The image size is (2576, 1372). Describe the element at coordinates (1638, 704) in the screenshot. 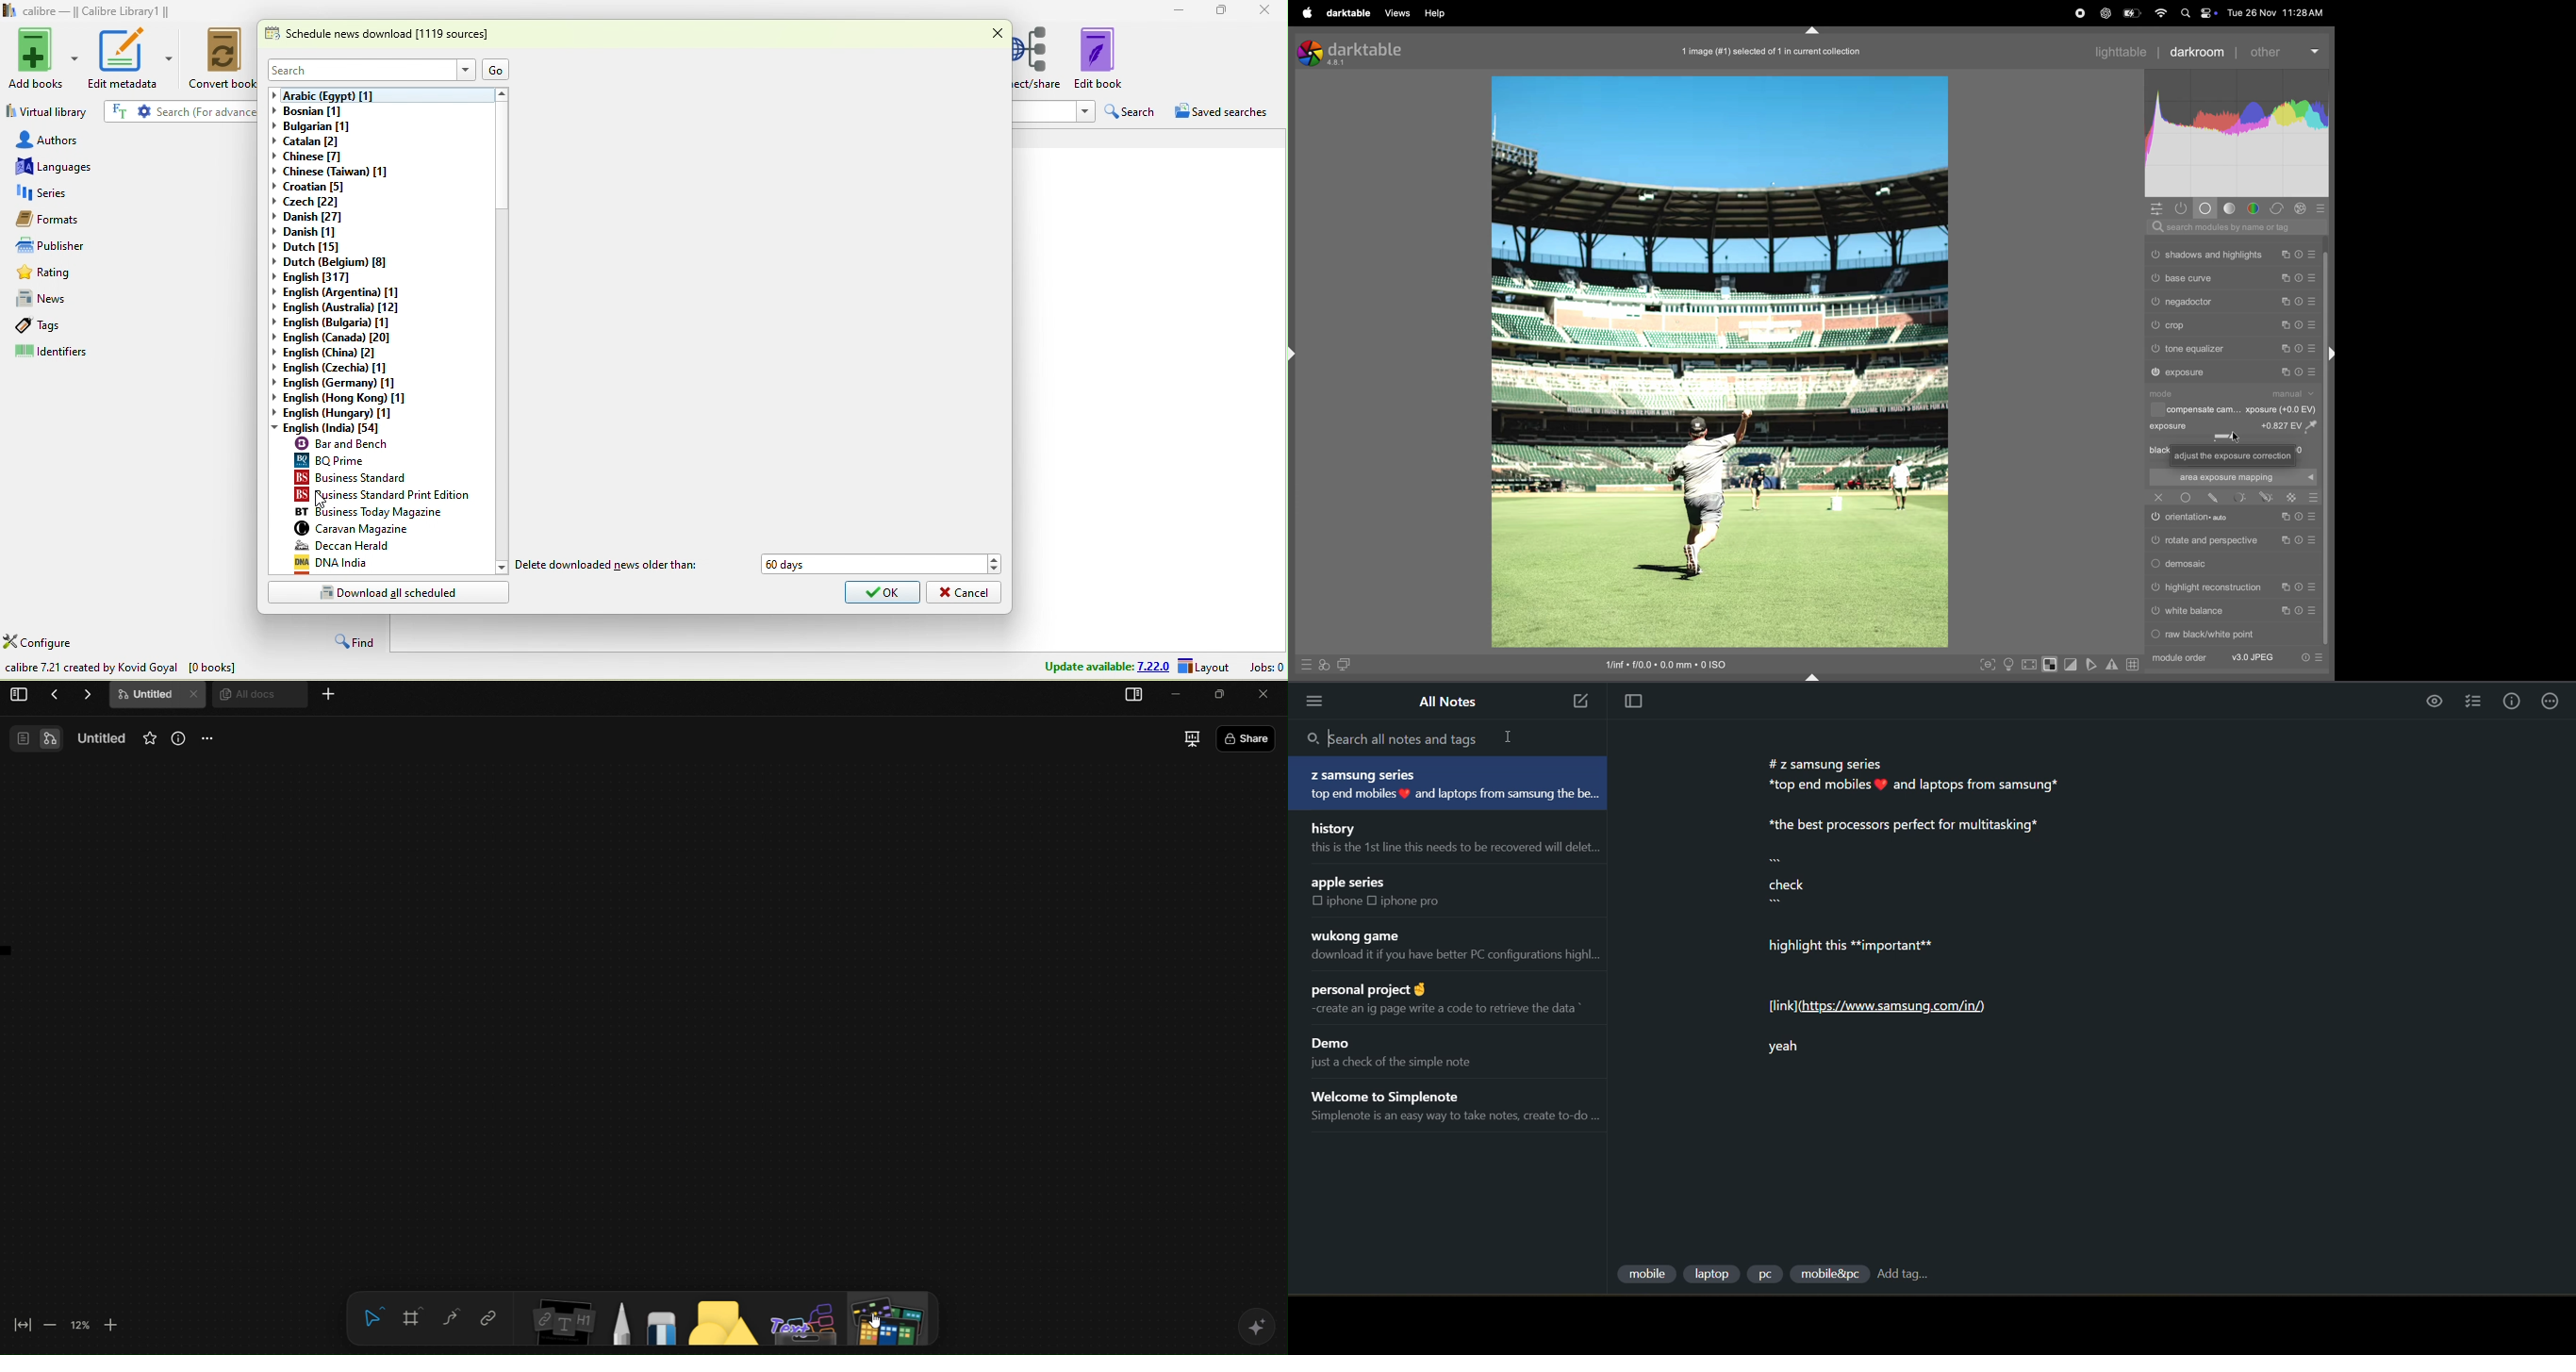

I see `toggle focus mode` at that location.